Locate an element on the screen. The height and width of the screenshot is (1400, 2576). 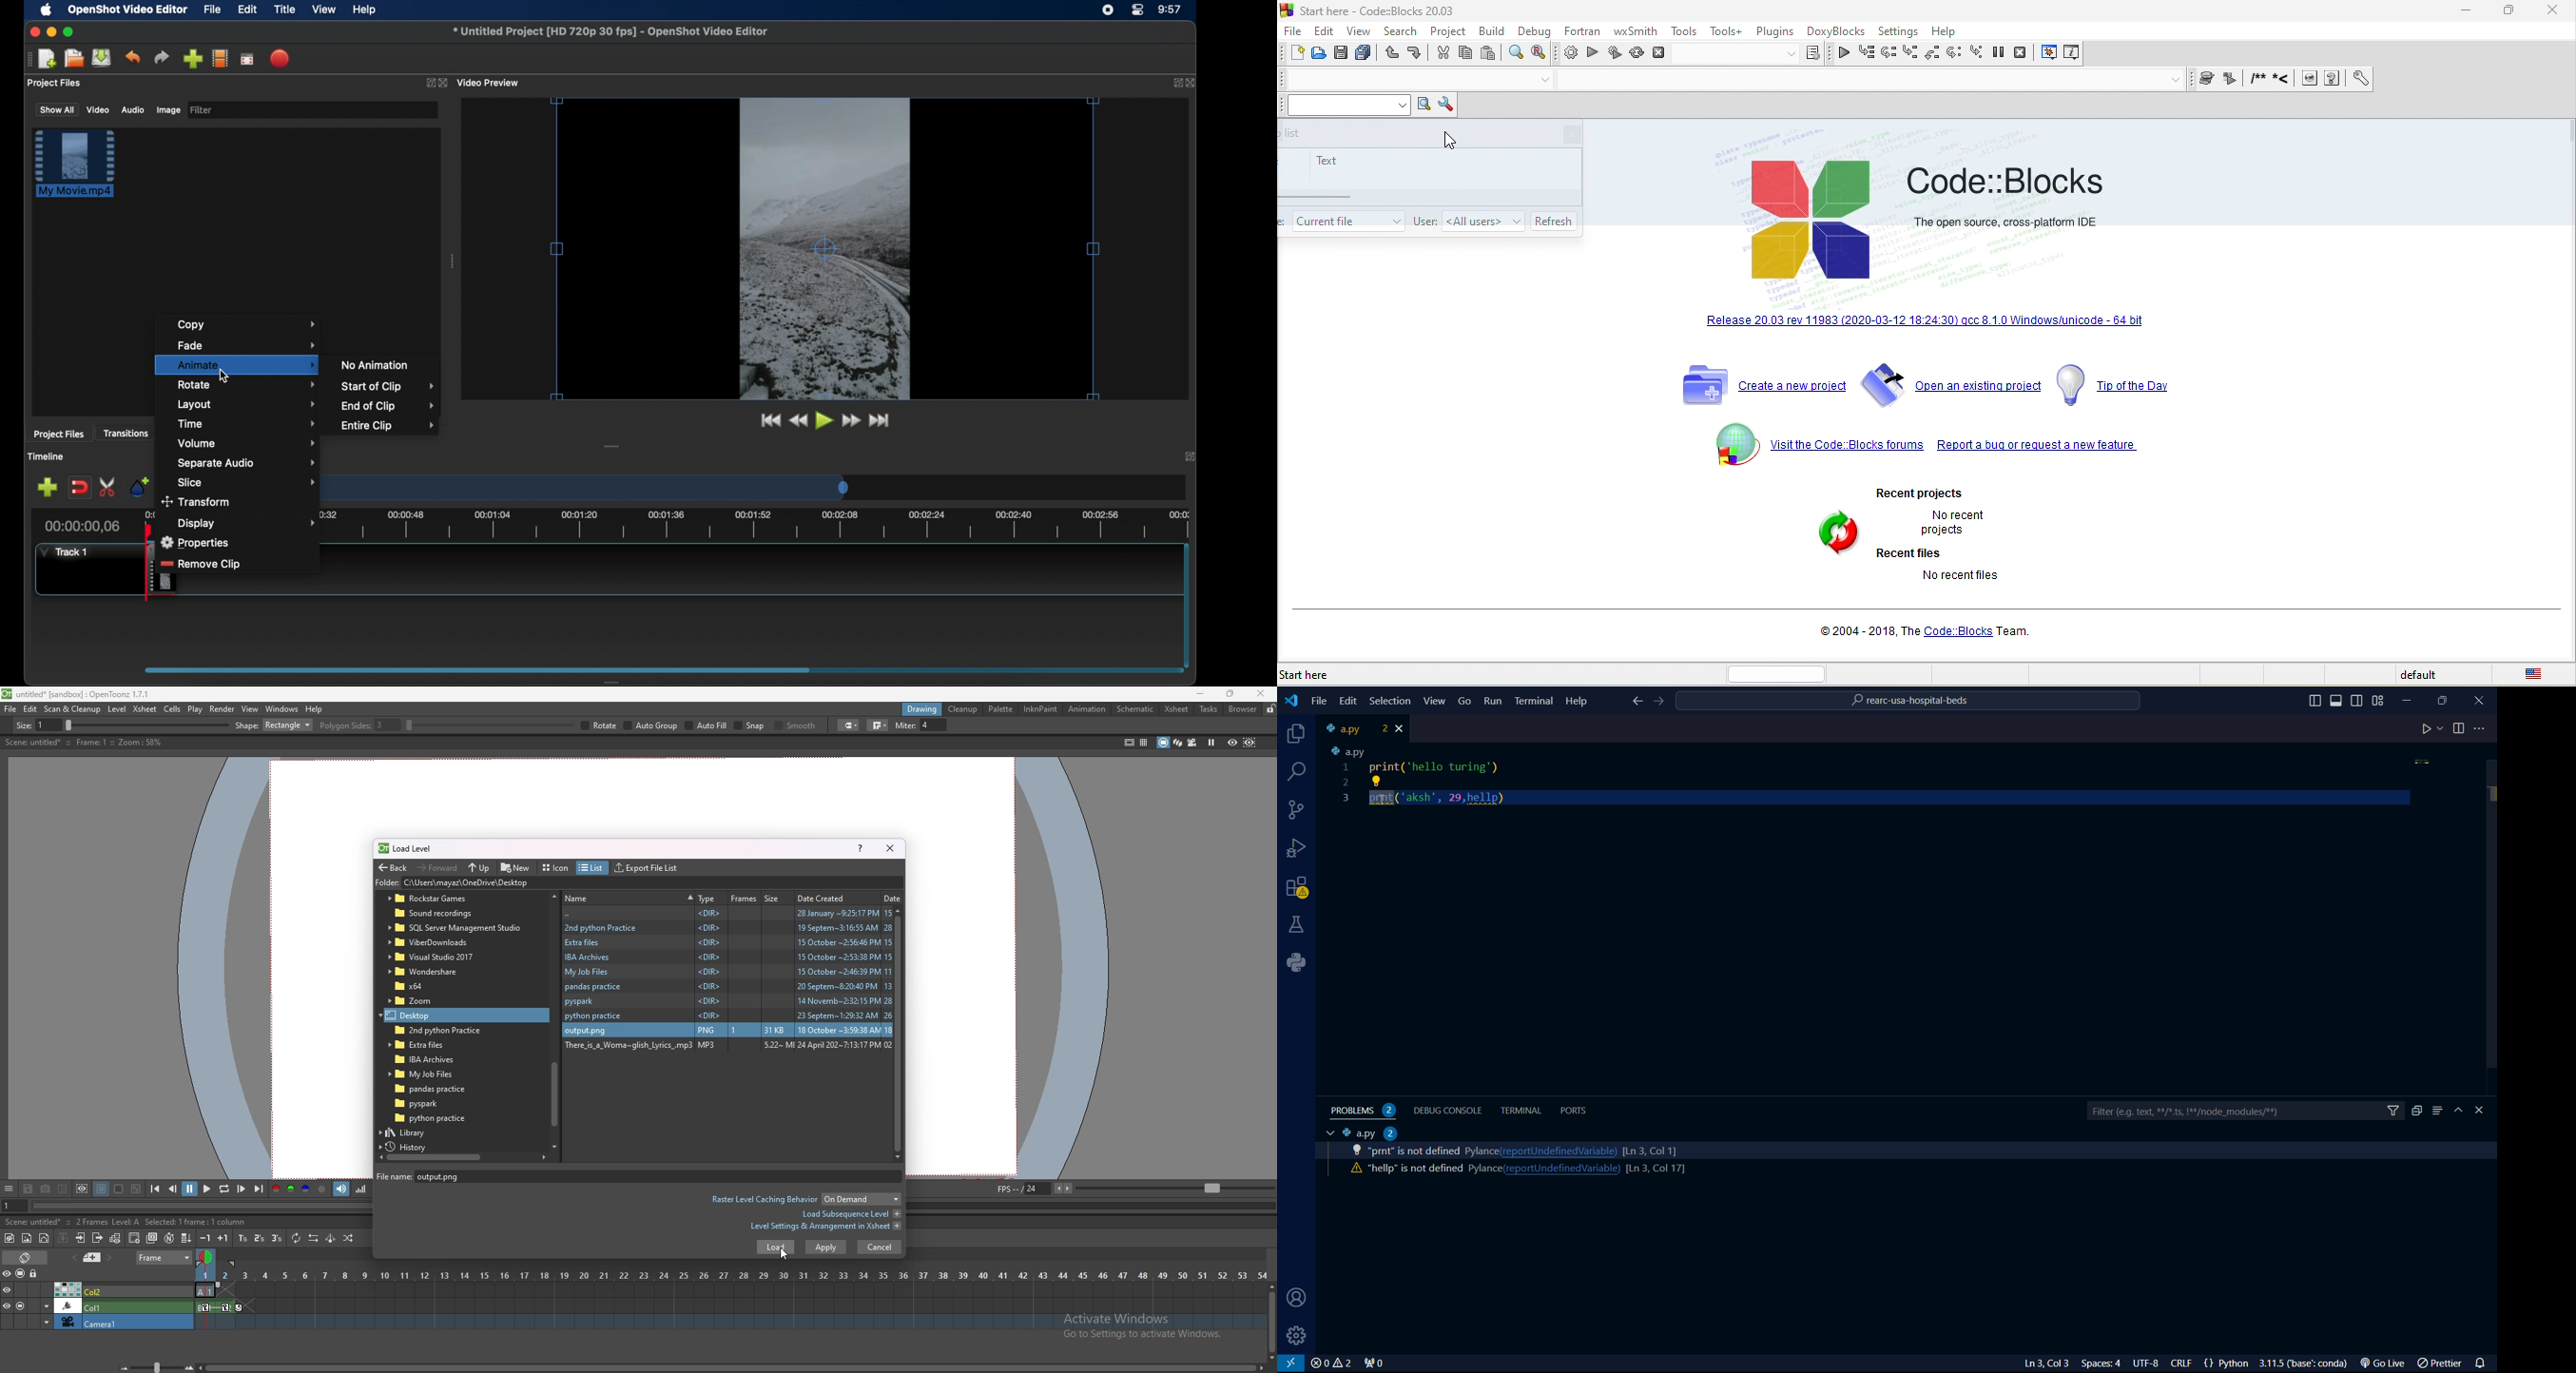
layout menu is located at coordinates (247, 405).